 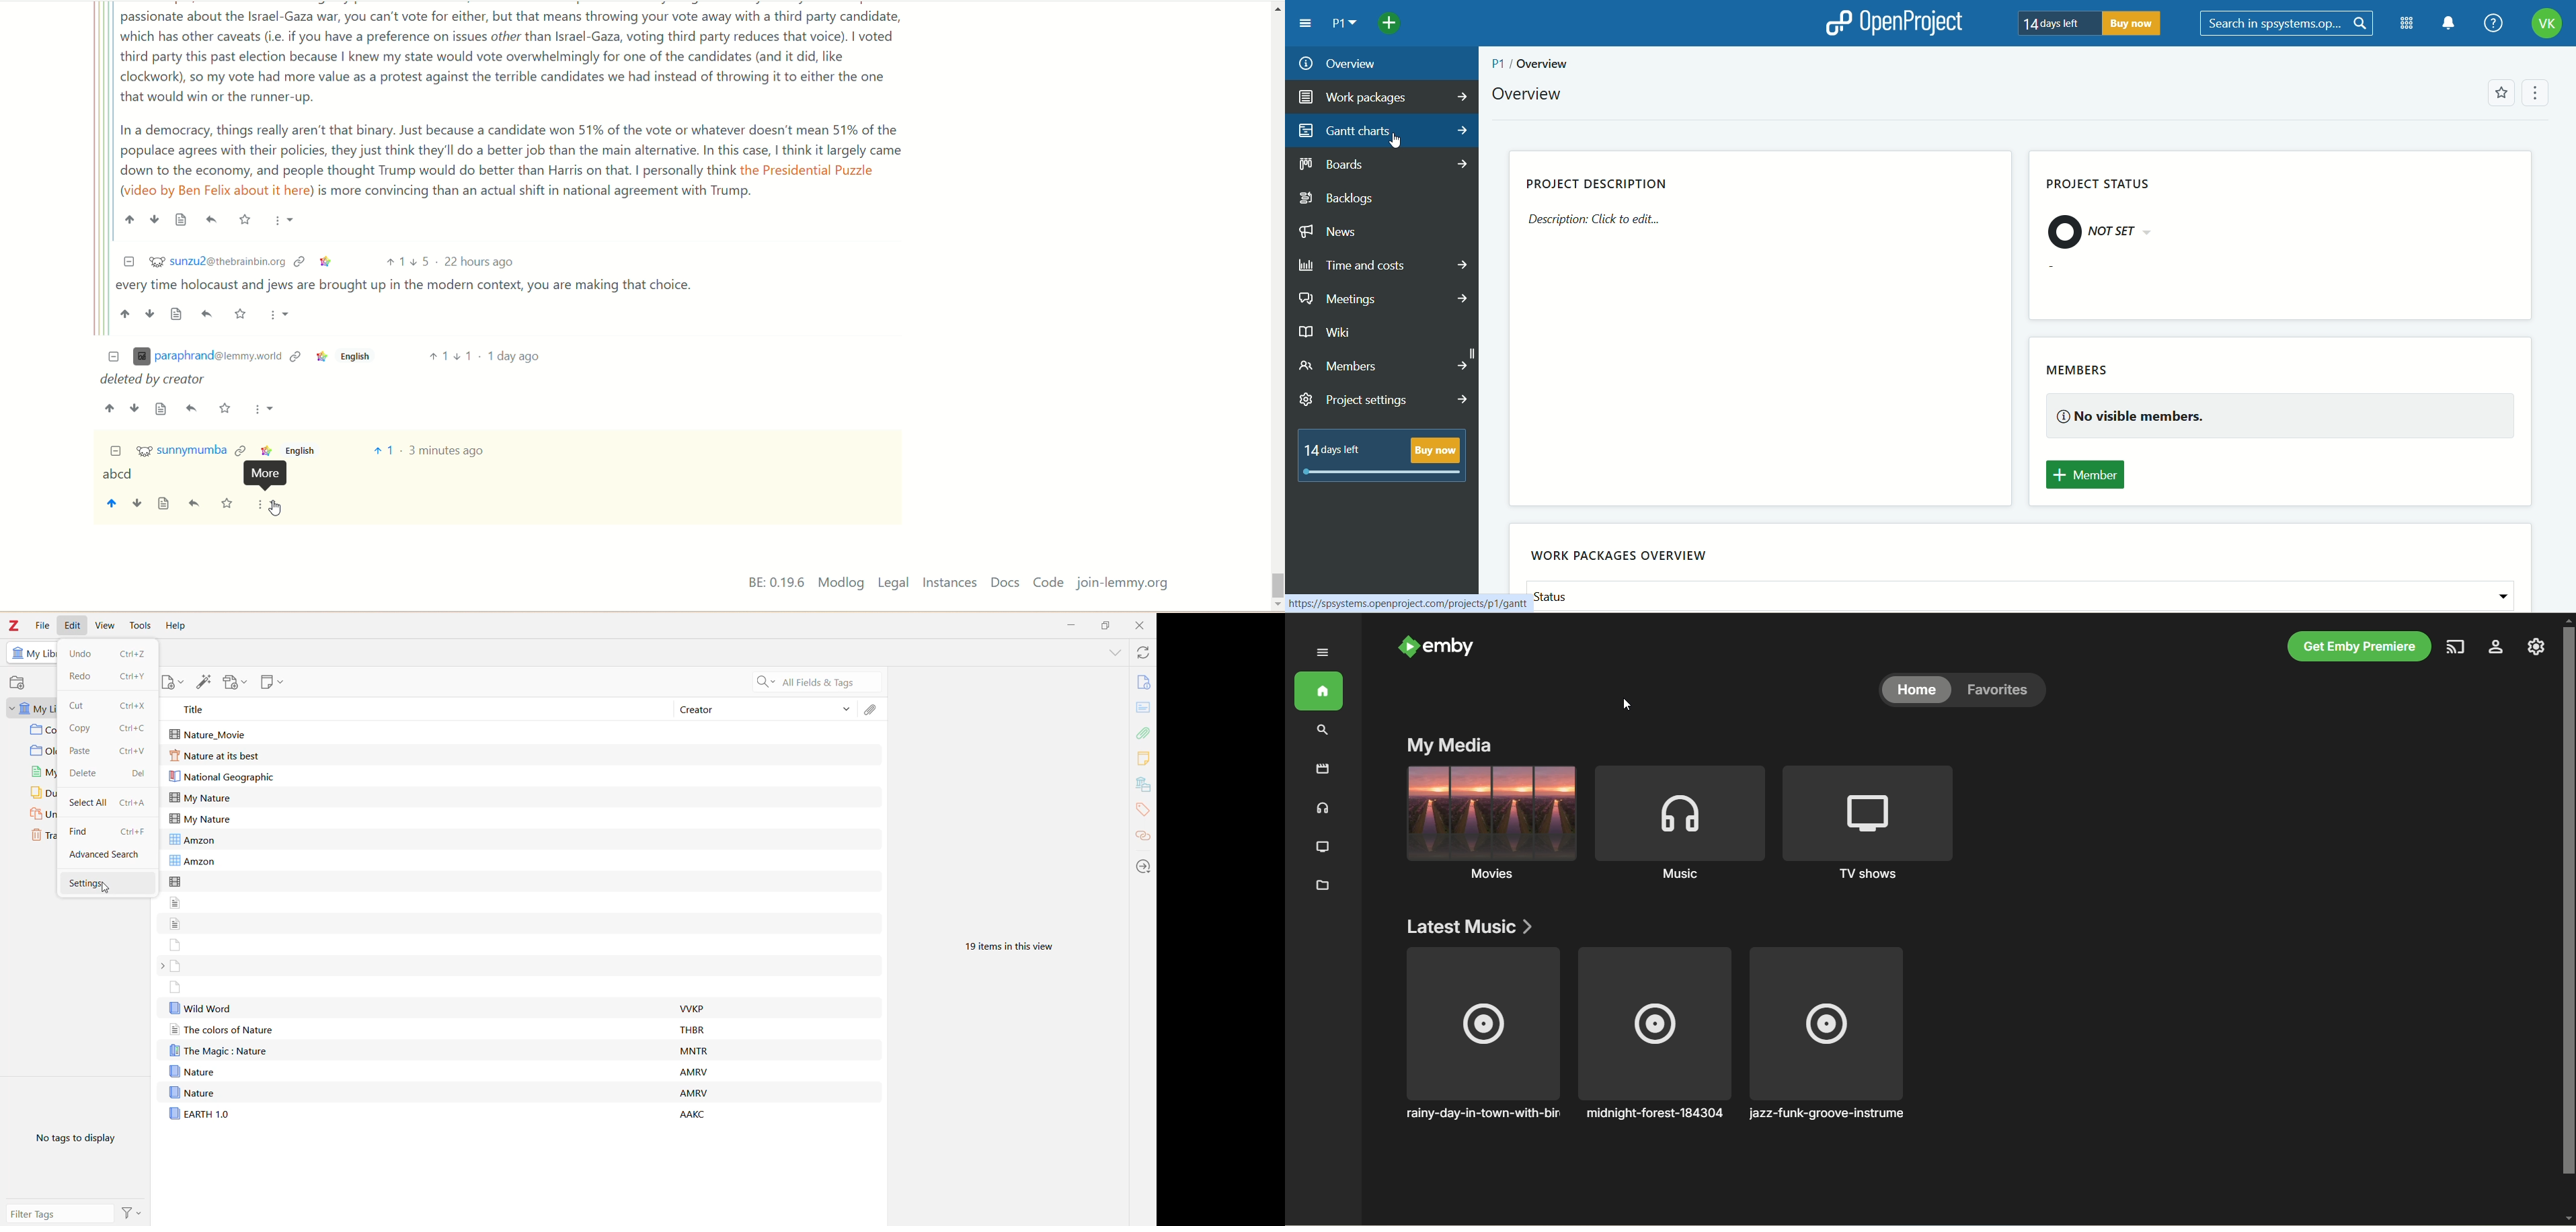 What do you see at coordinates (2022, 596) in the screenshot?
I see `status` at bounding box center [2022, 596].